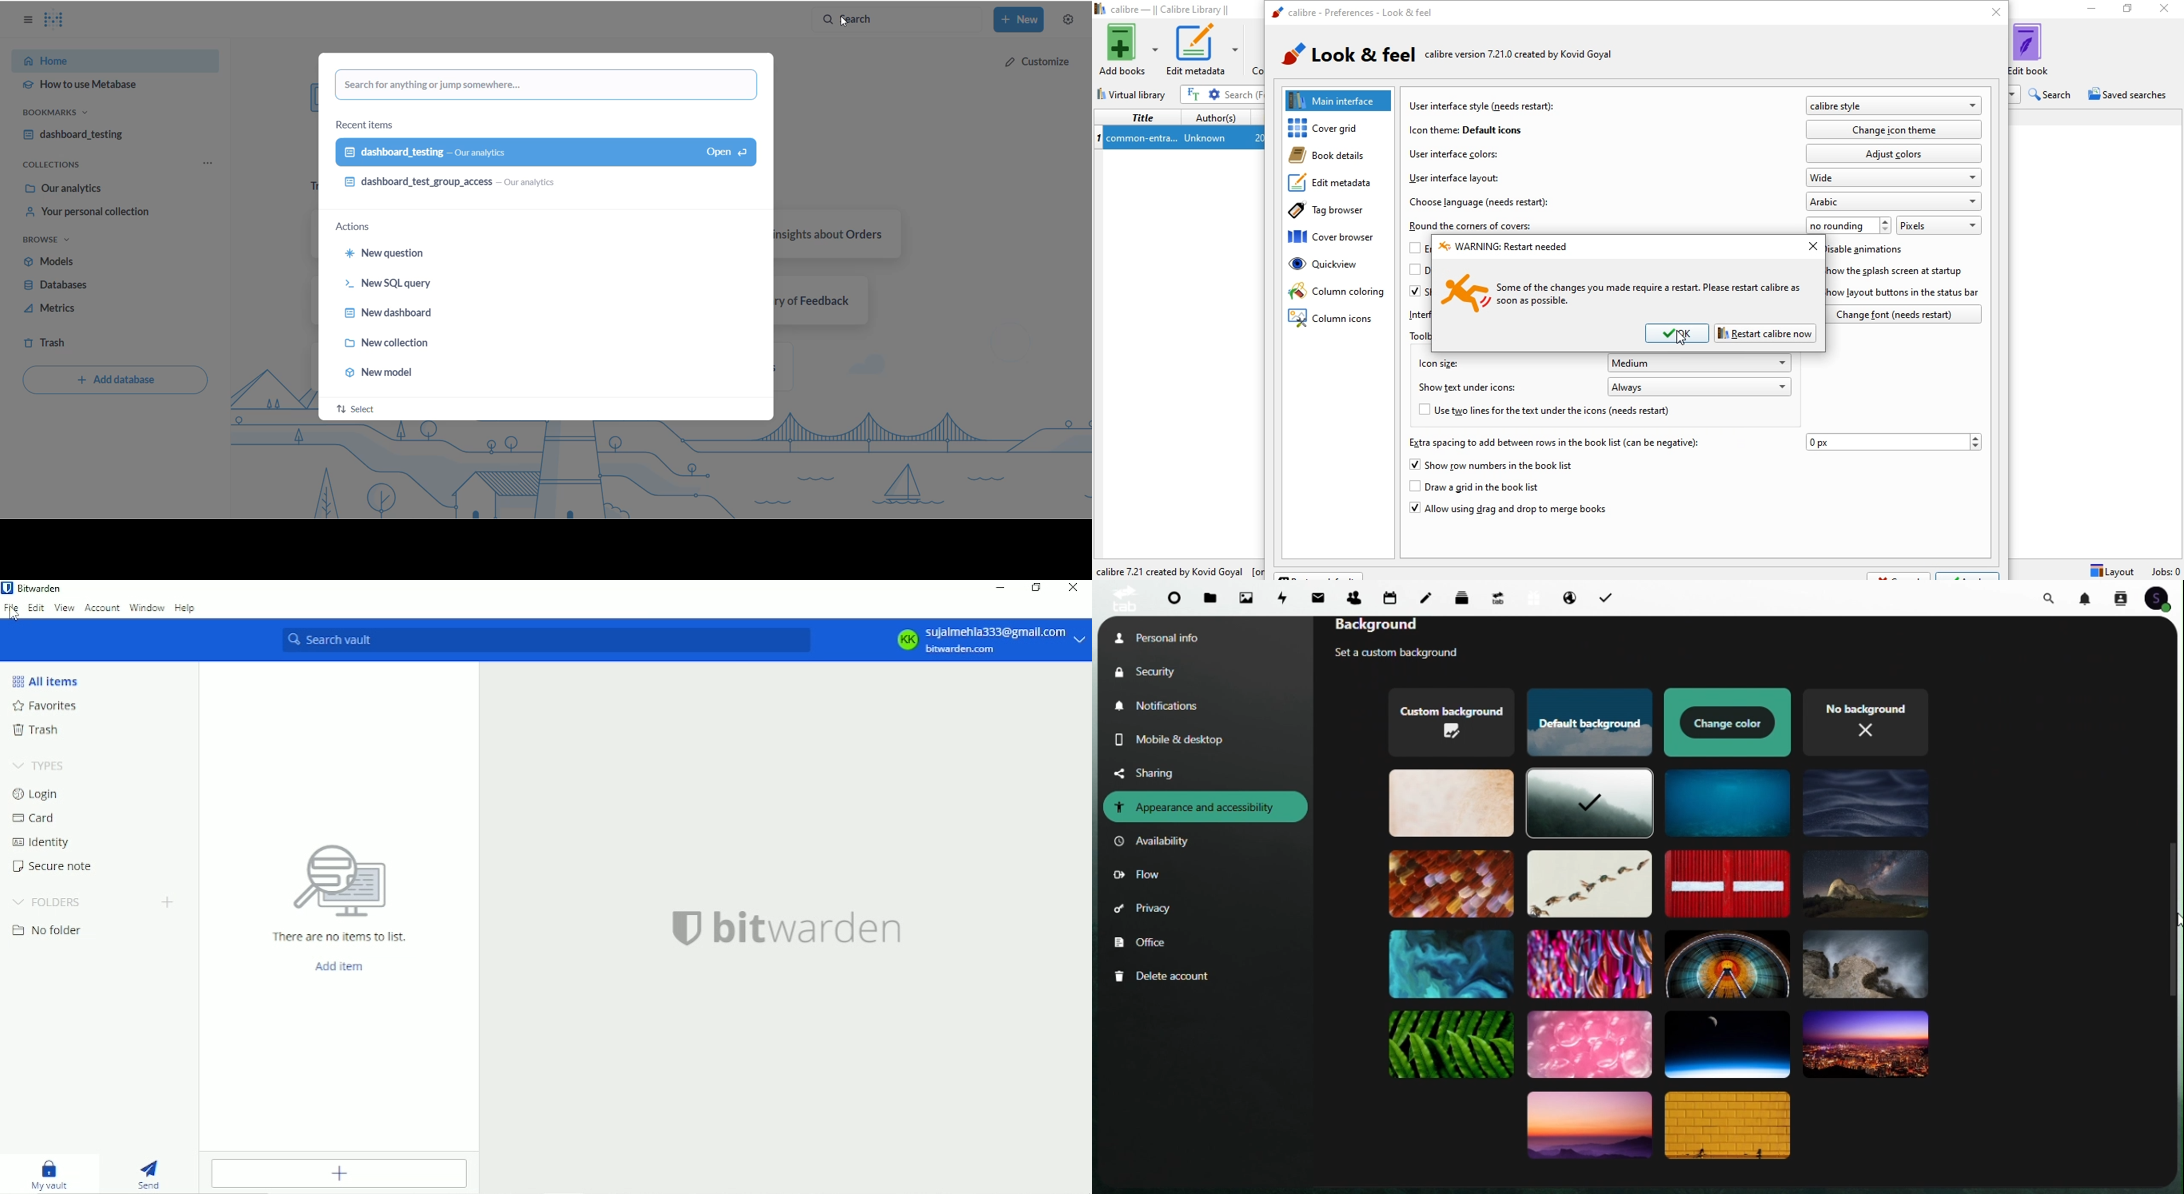  What do you see at coordinates (109, 188) in the screenshot?
I see `our analytics folder` at bounding box center [109, 188].